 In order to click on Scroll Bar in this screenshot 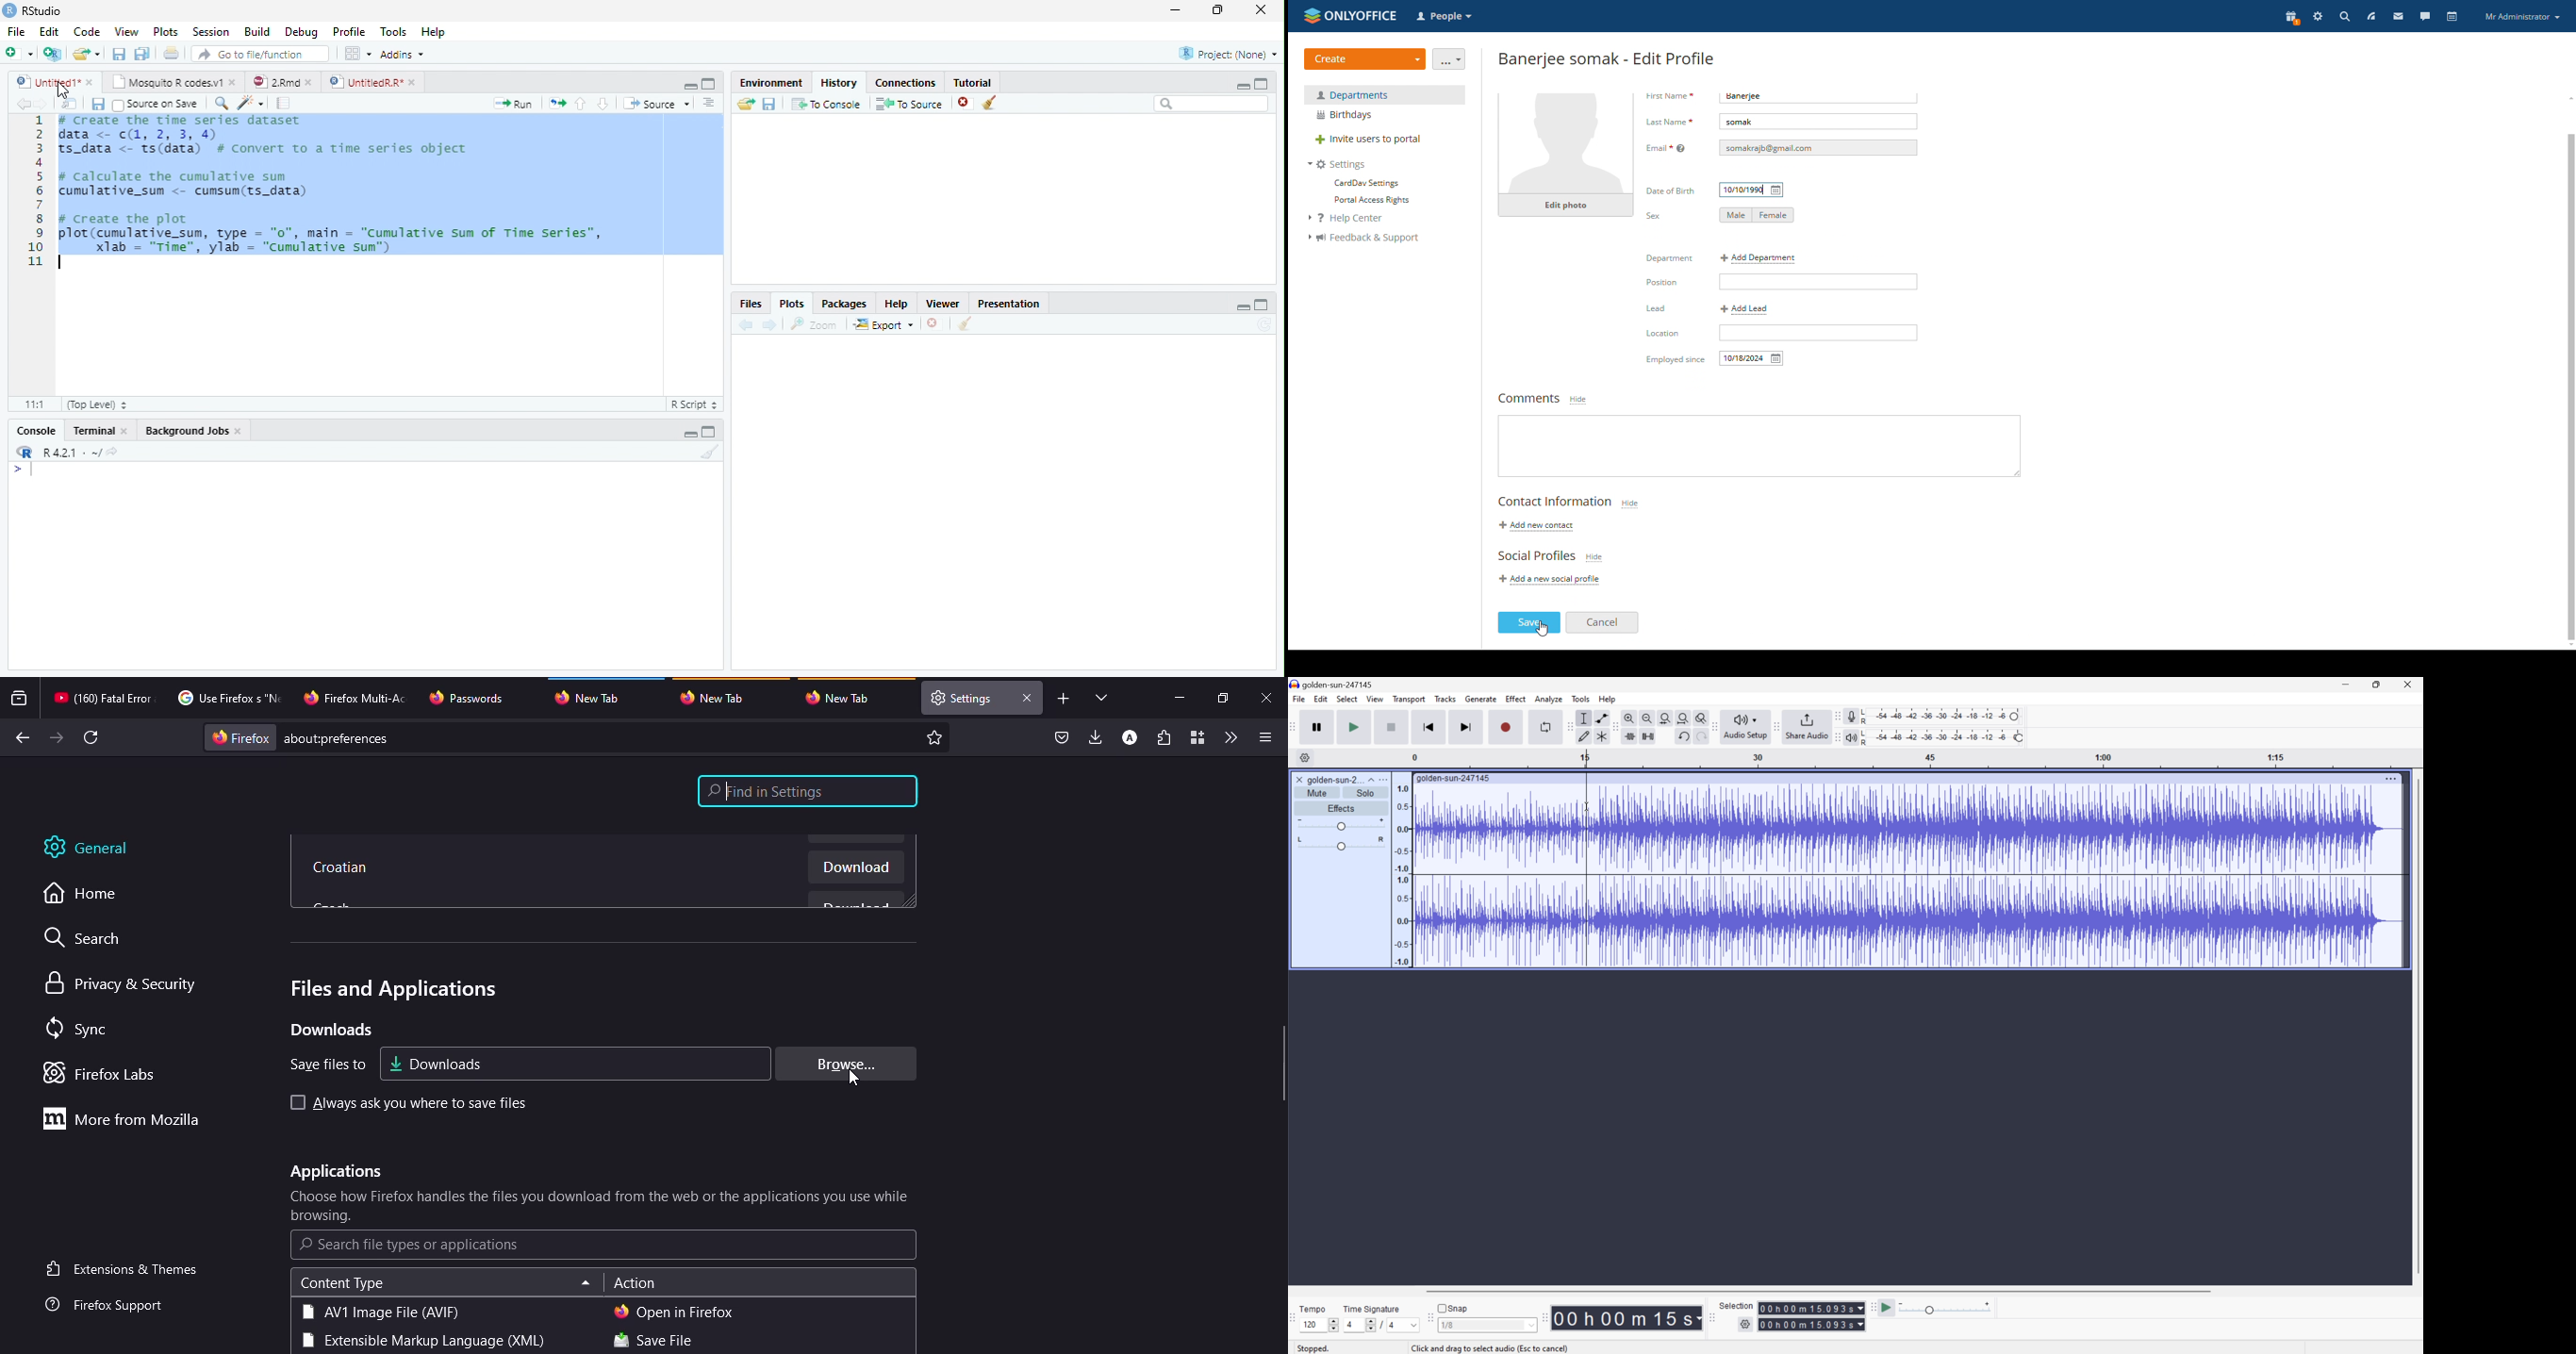, I will do `click(2417, 1027)`.